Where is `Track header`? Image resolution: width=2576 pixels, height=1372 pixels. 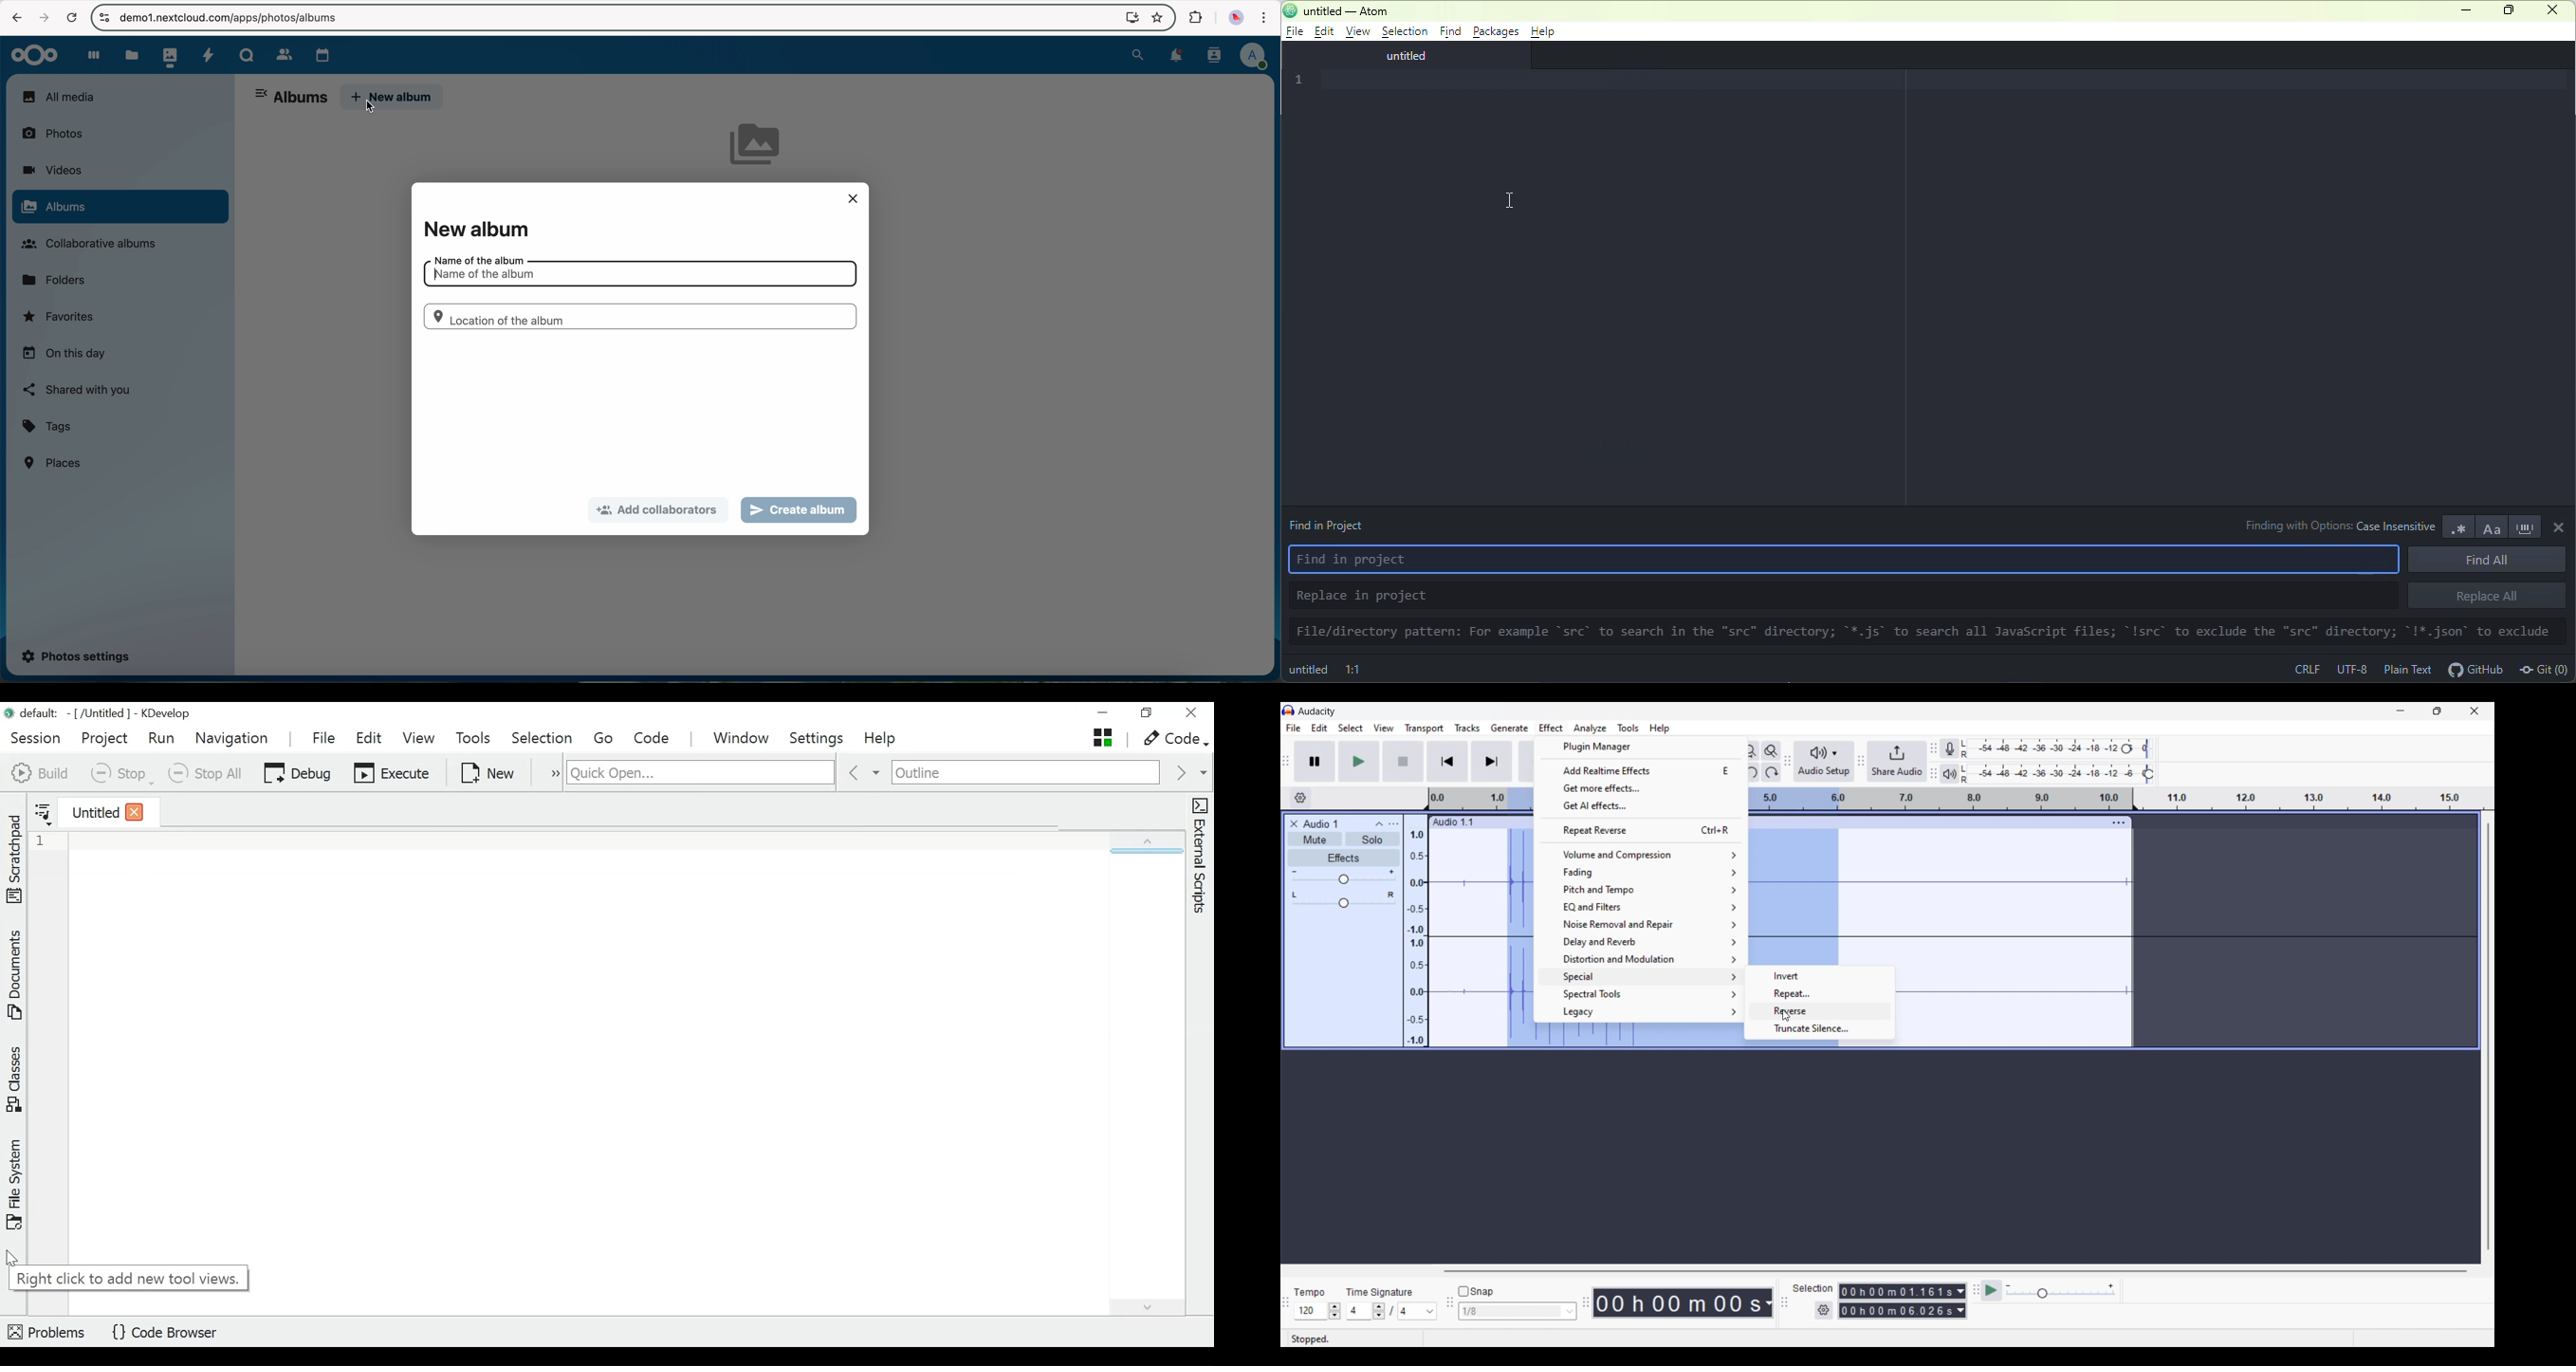 Track header is located at coordinates (2135, 799).